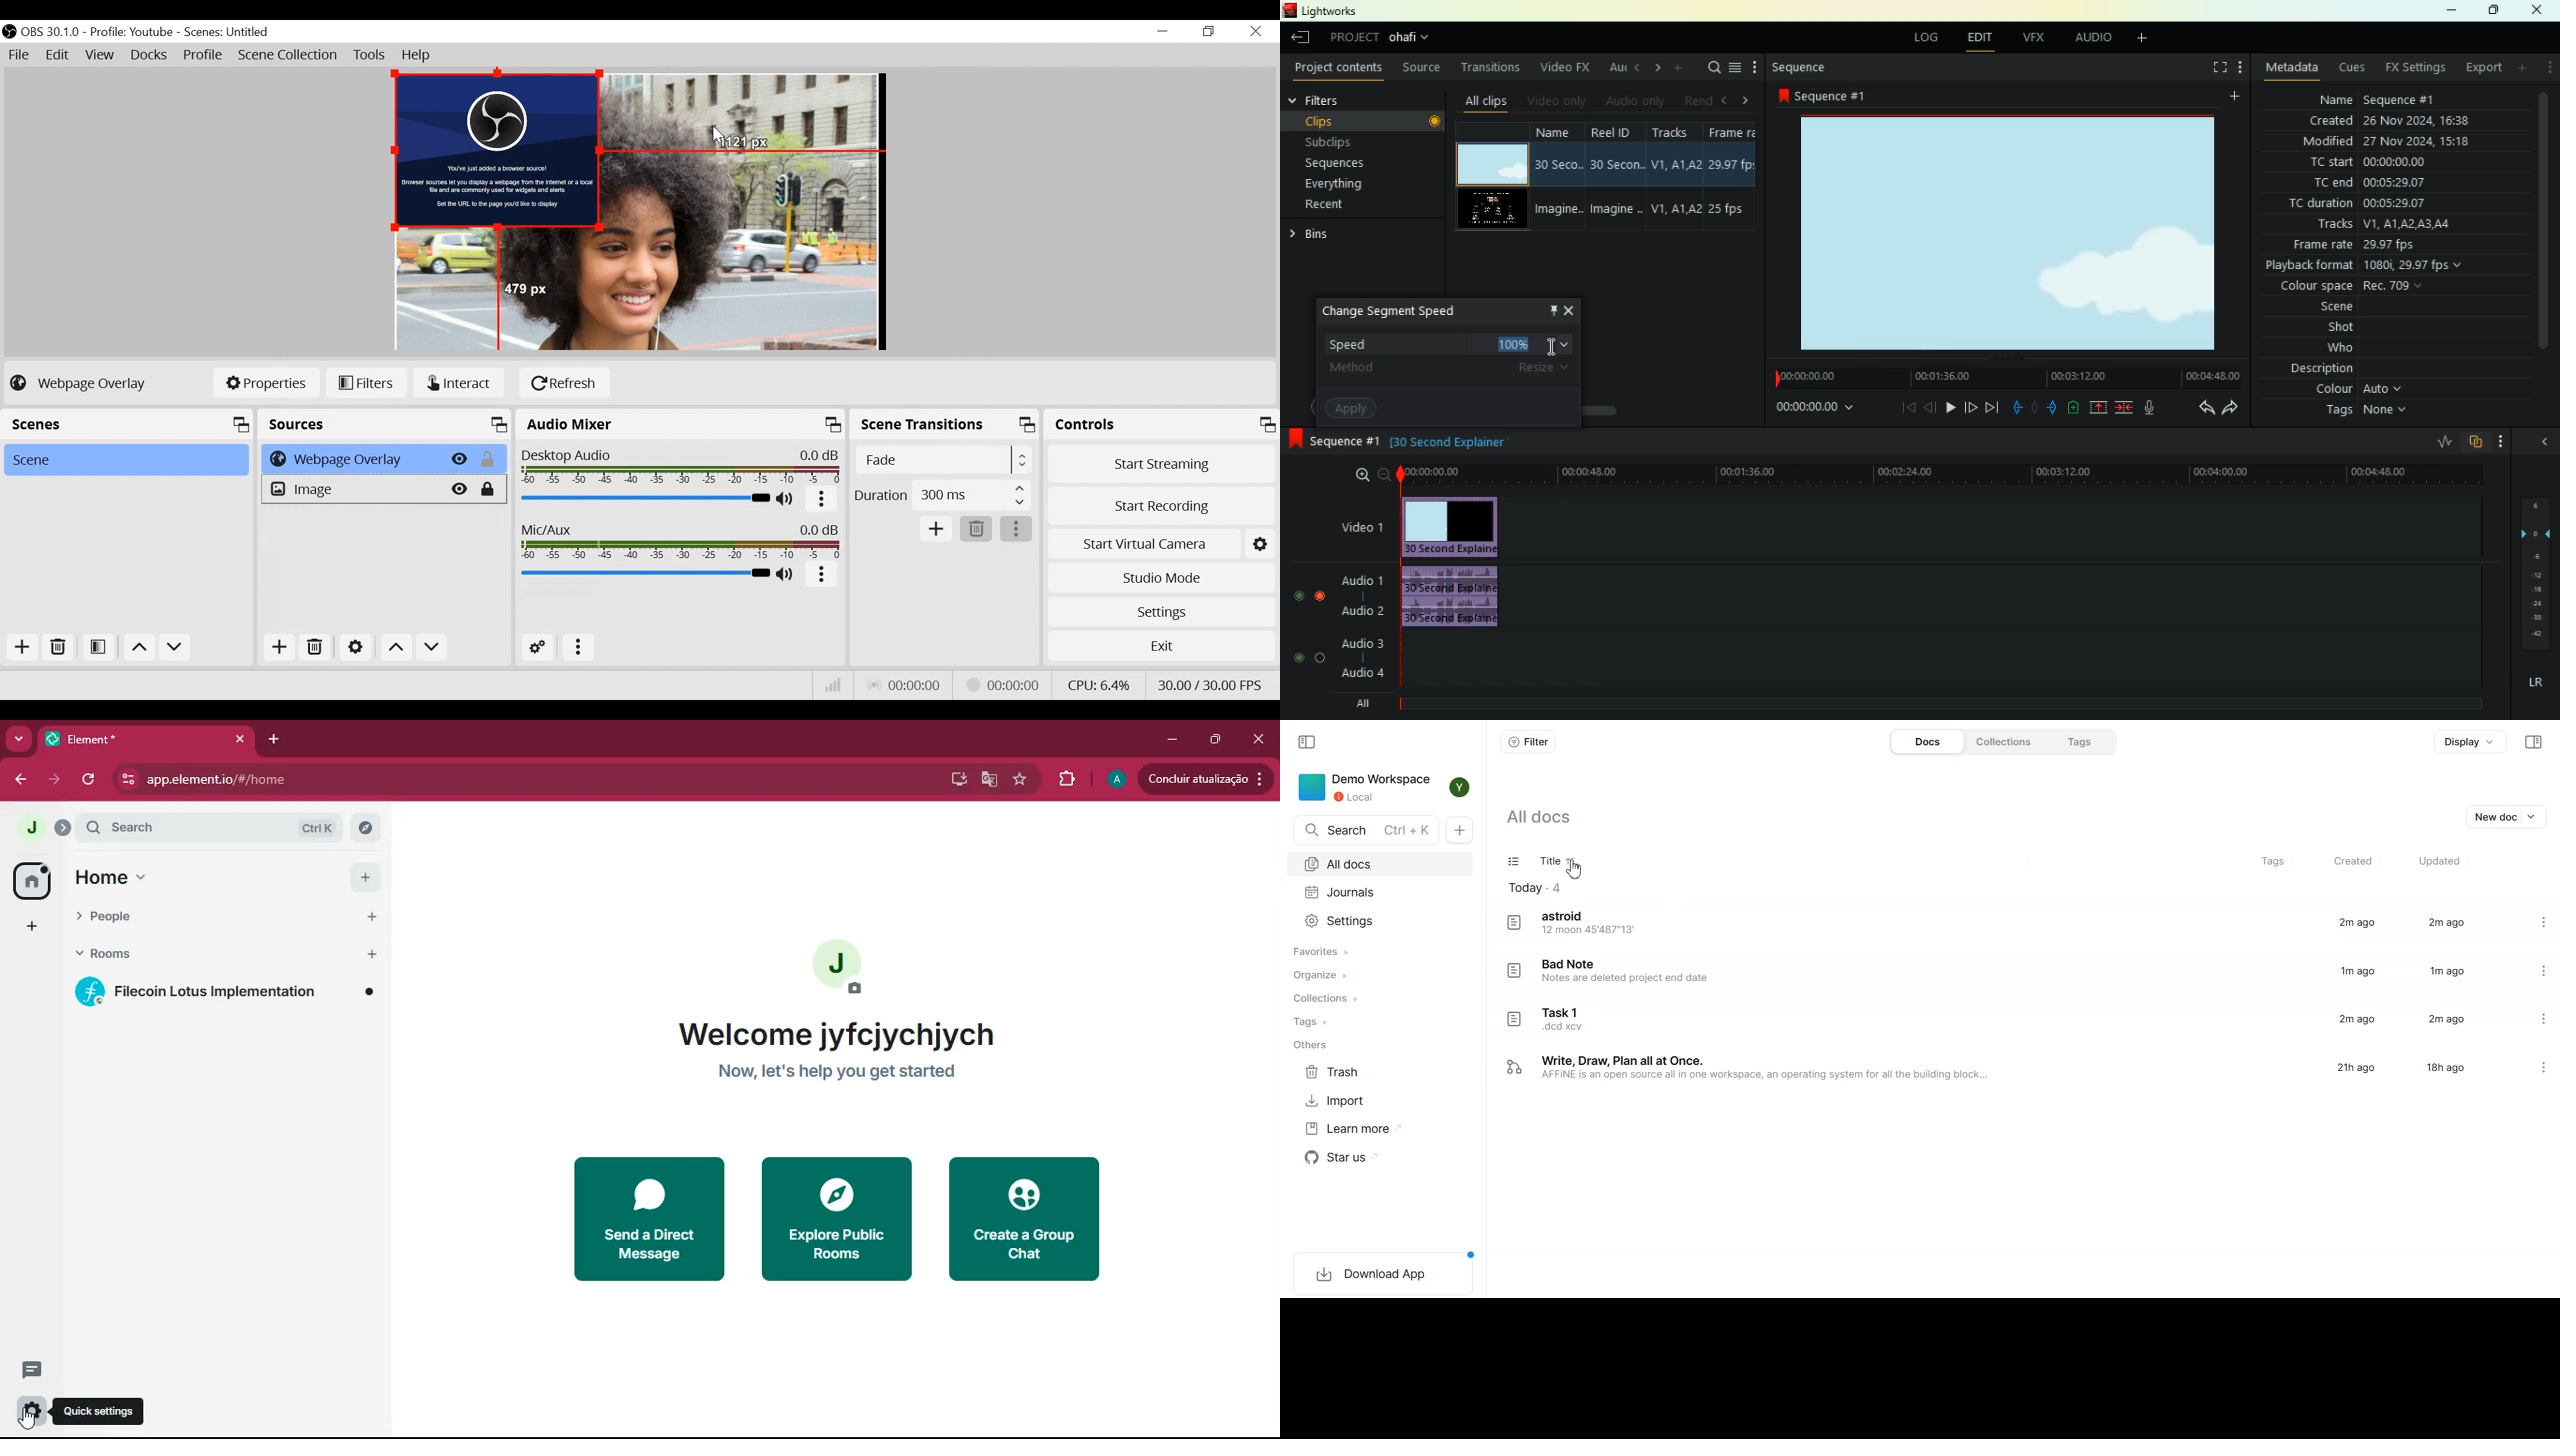  I want to click on project contents, so click(1343, 68).